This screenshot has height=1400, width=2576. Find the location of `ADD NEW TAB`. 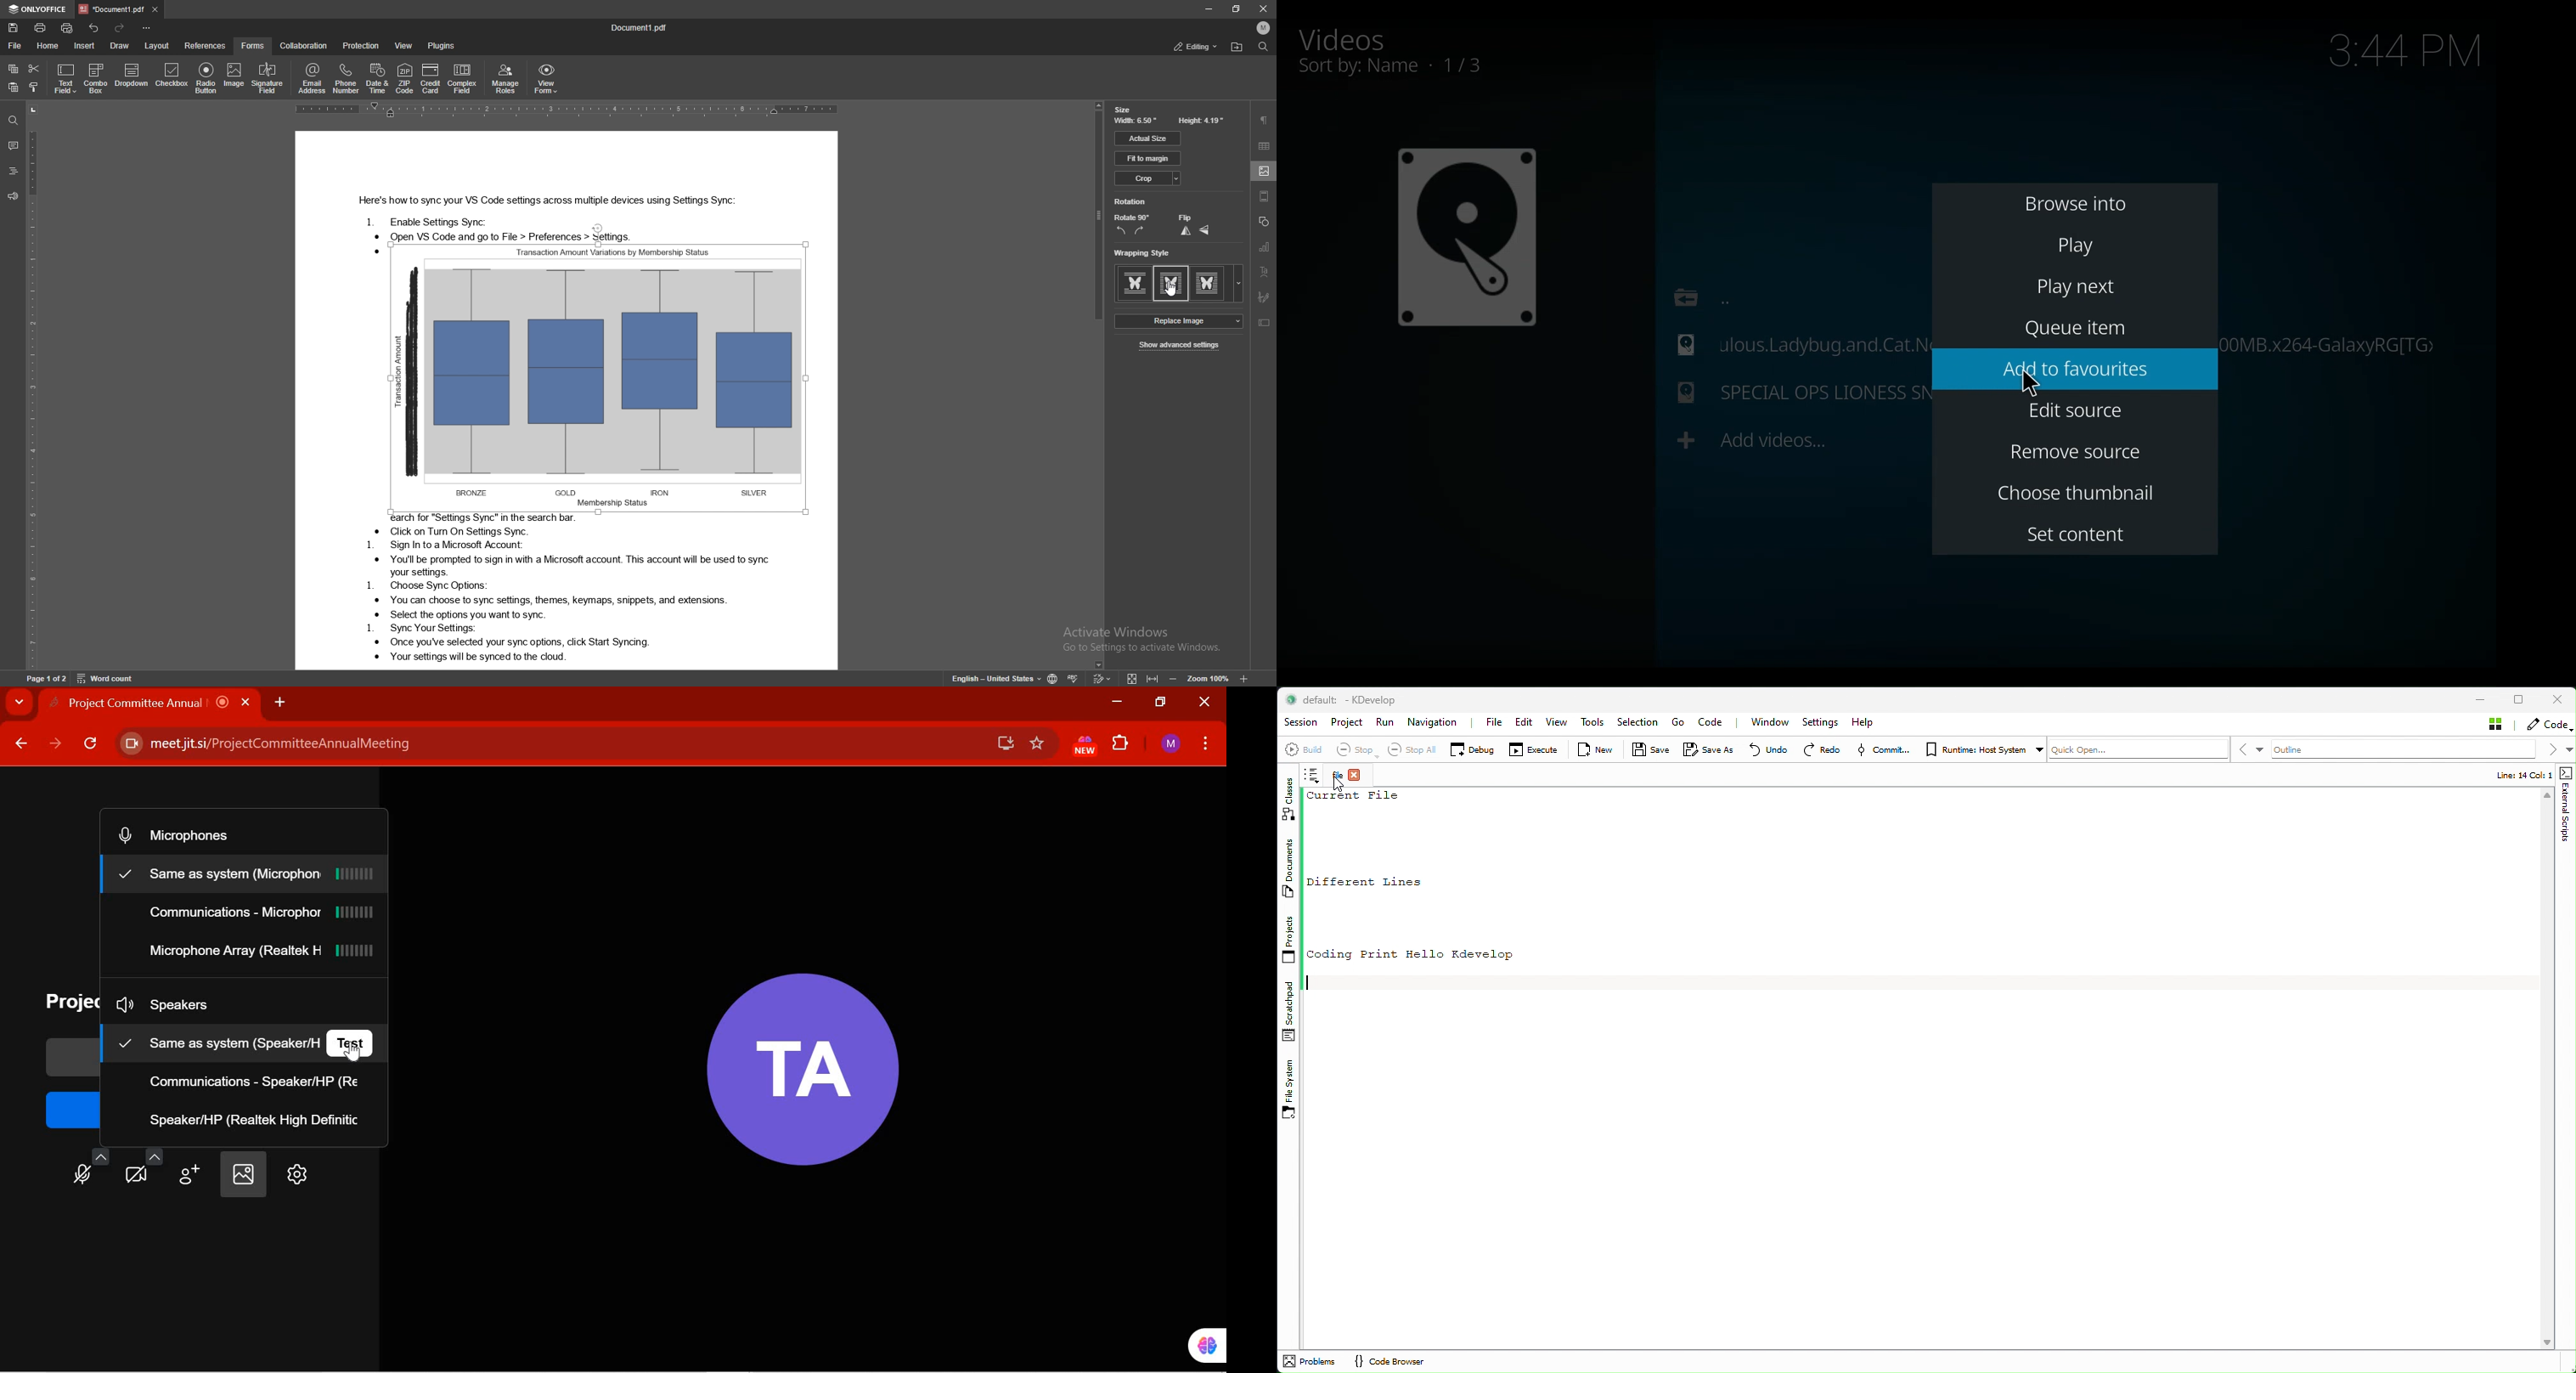

ADD NEW TAB is located at coordinates (280, 701).